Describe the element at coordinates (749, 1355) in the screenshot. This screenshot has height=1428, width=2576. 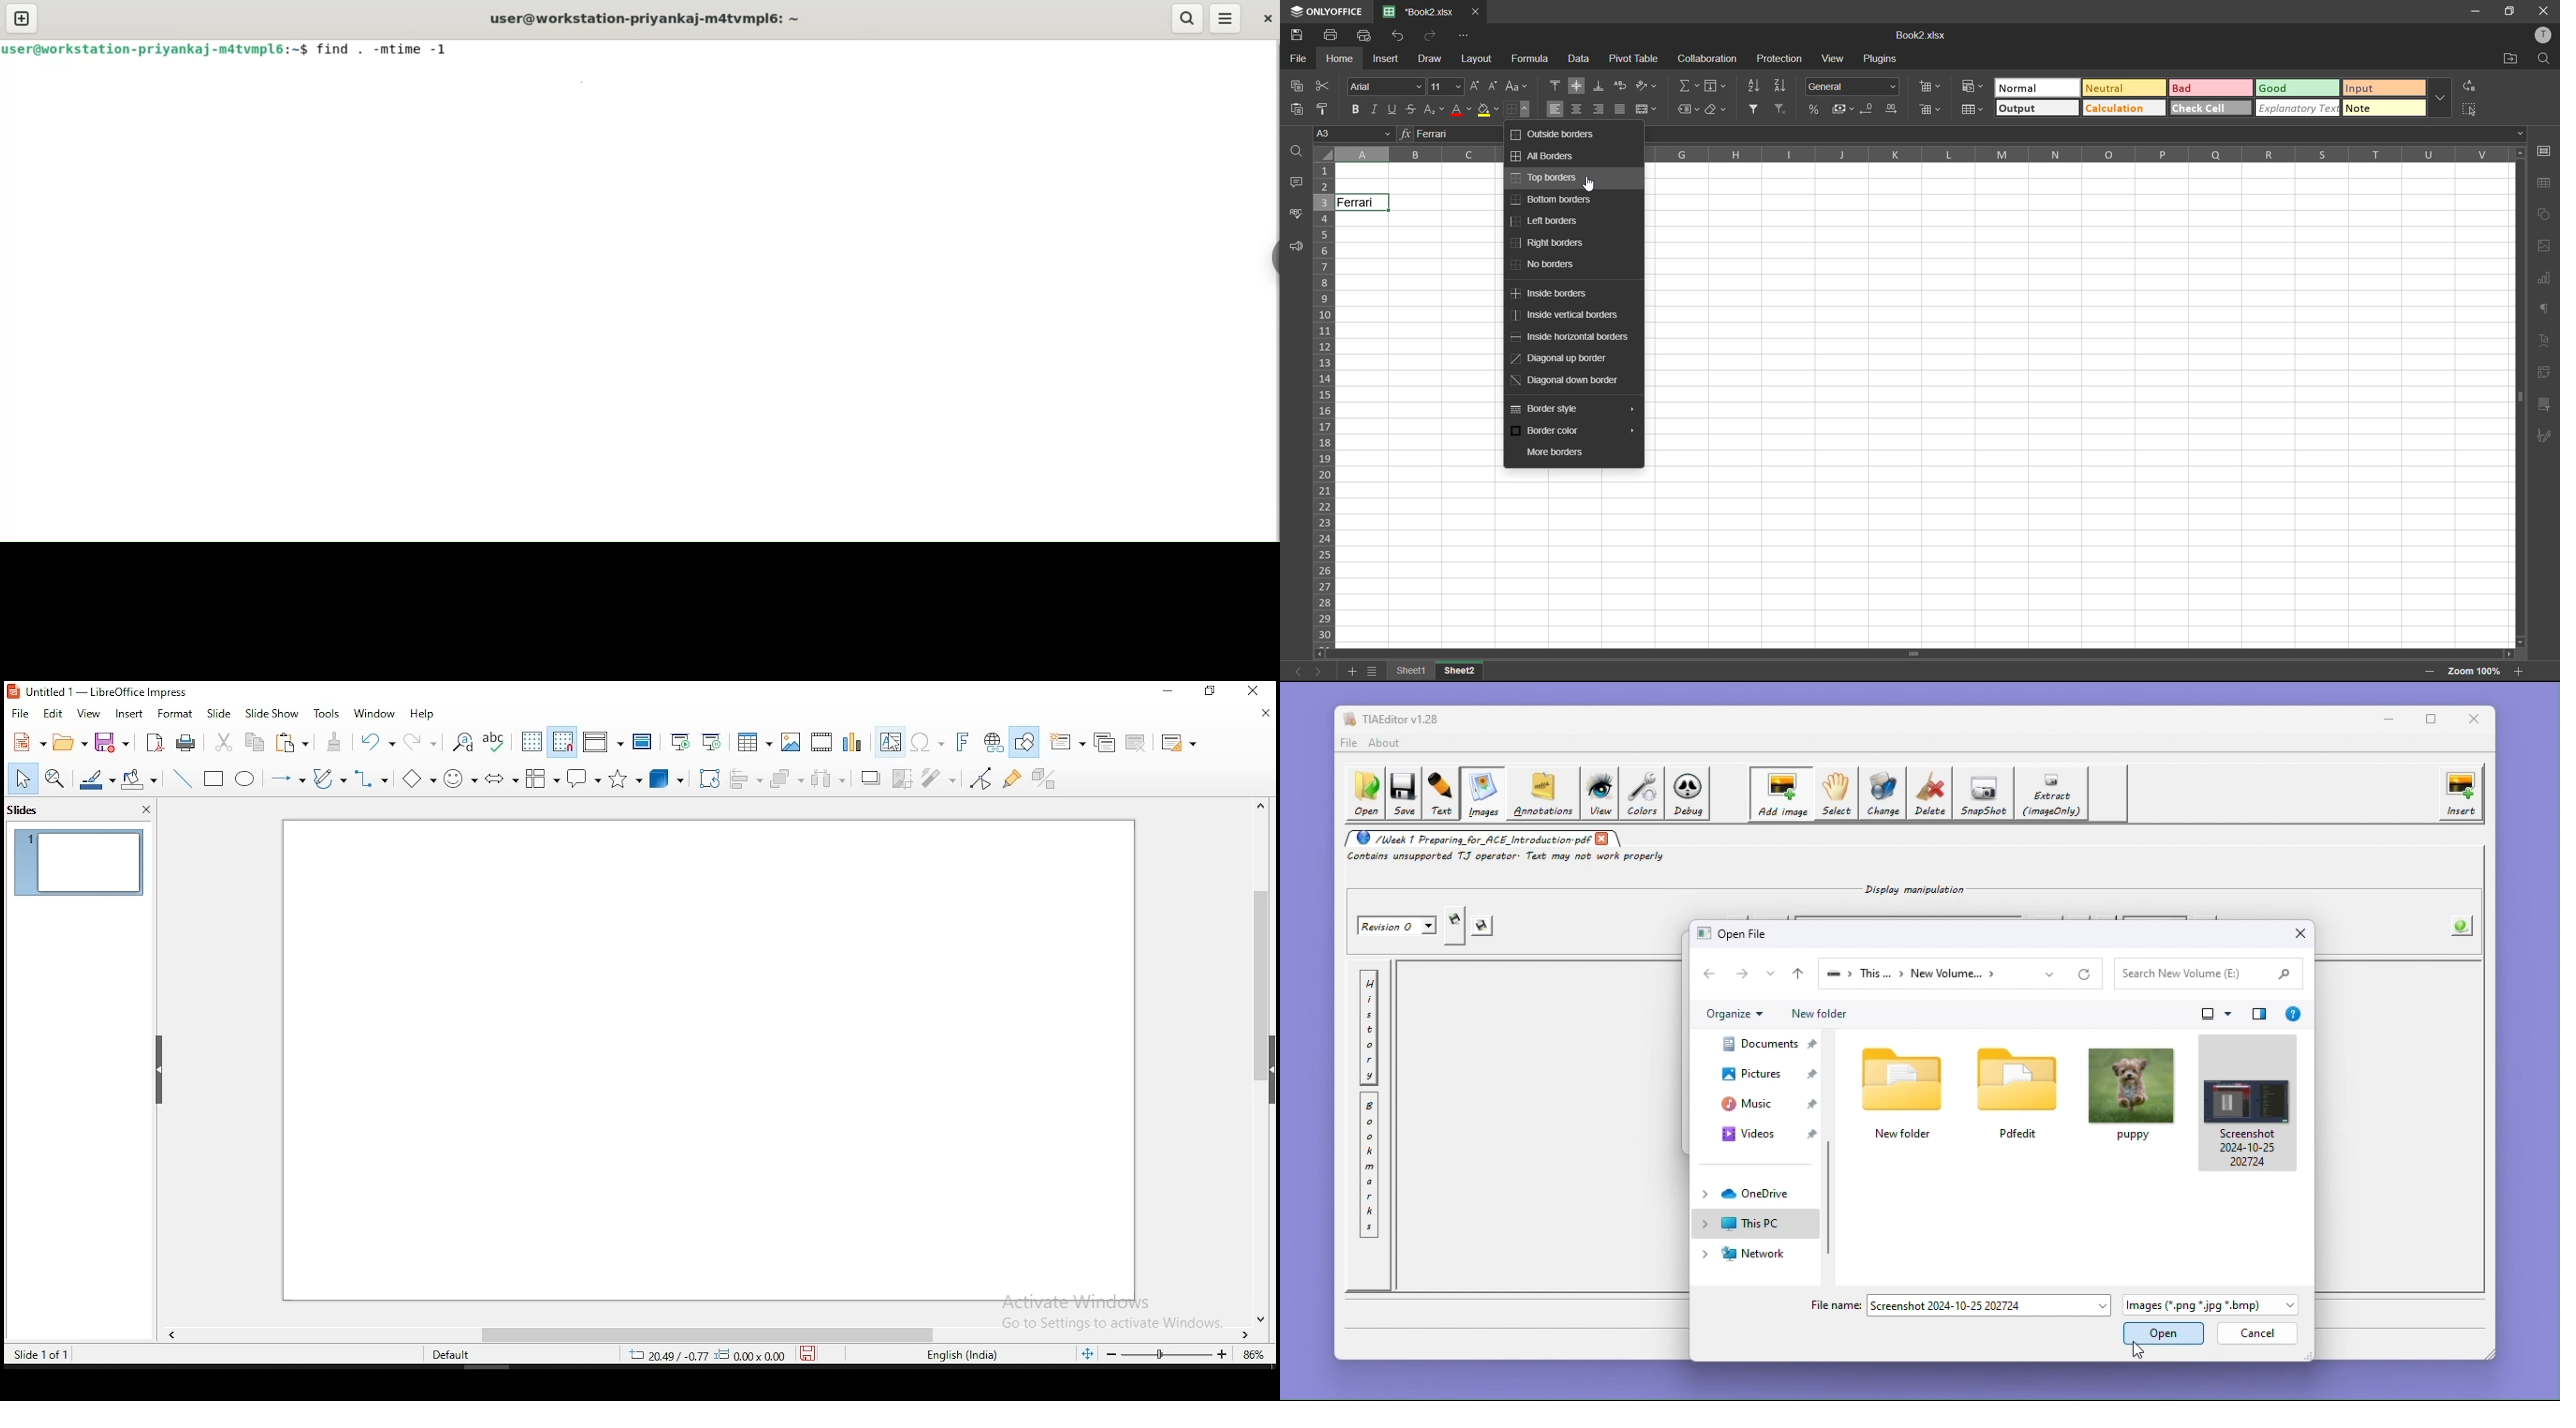
I see `0.00x0.00` at that location.